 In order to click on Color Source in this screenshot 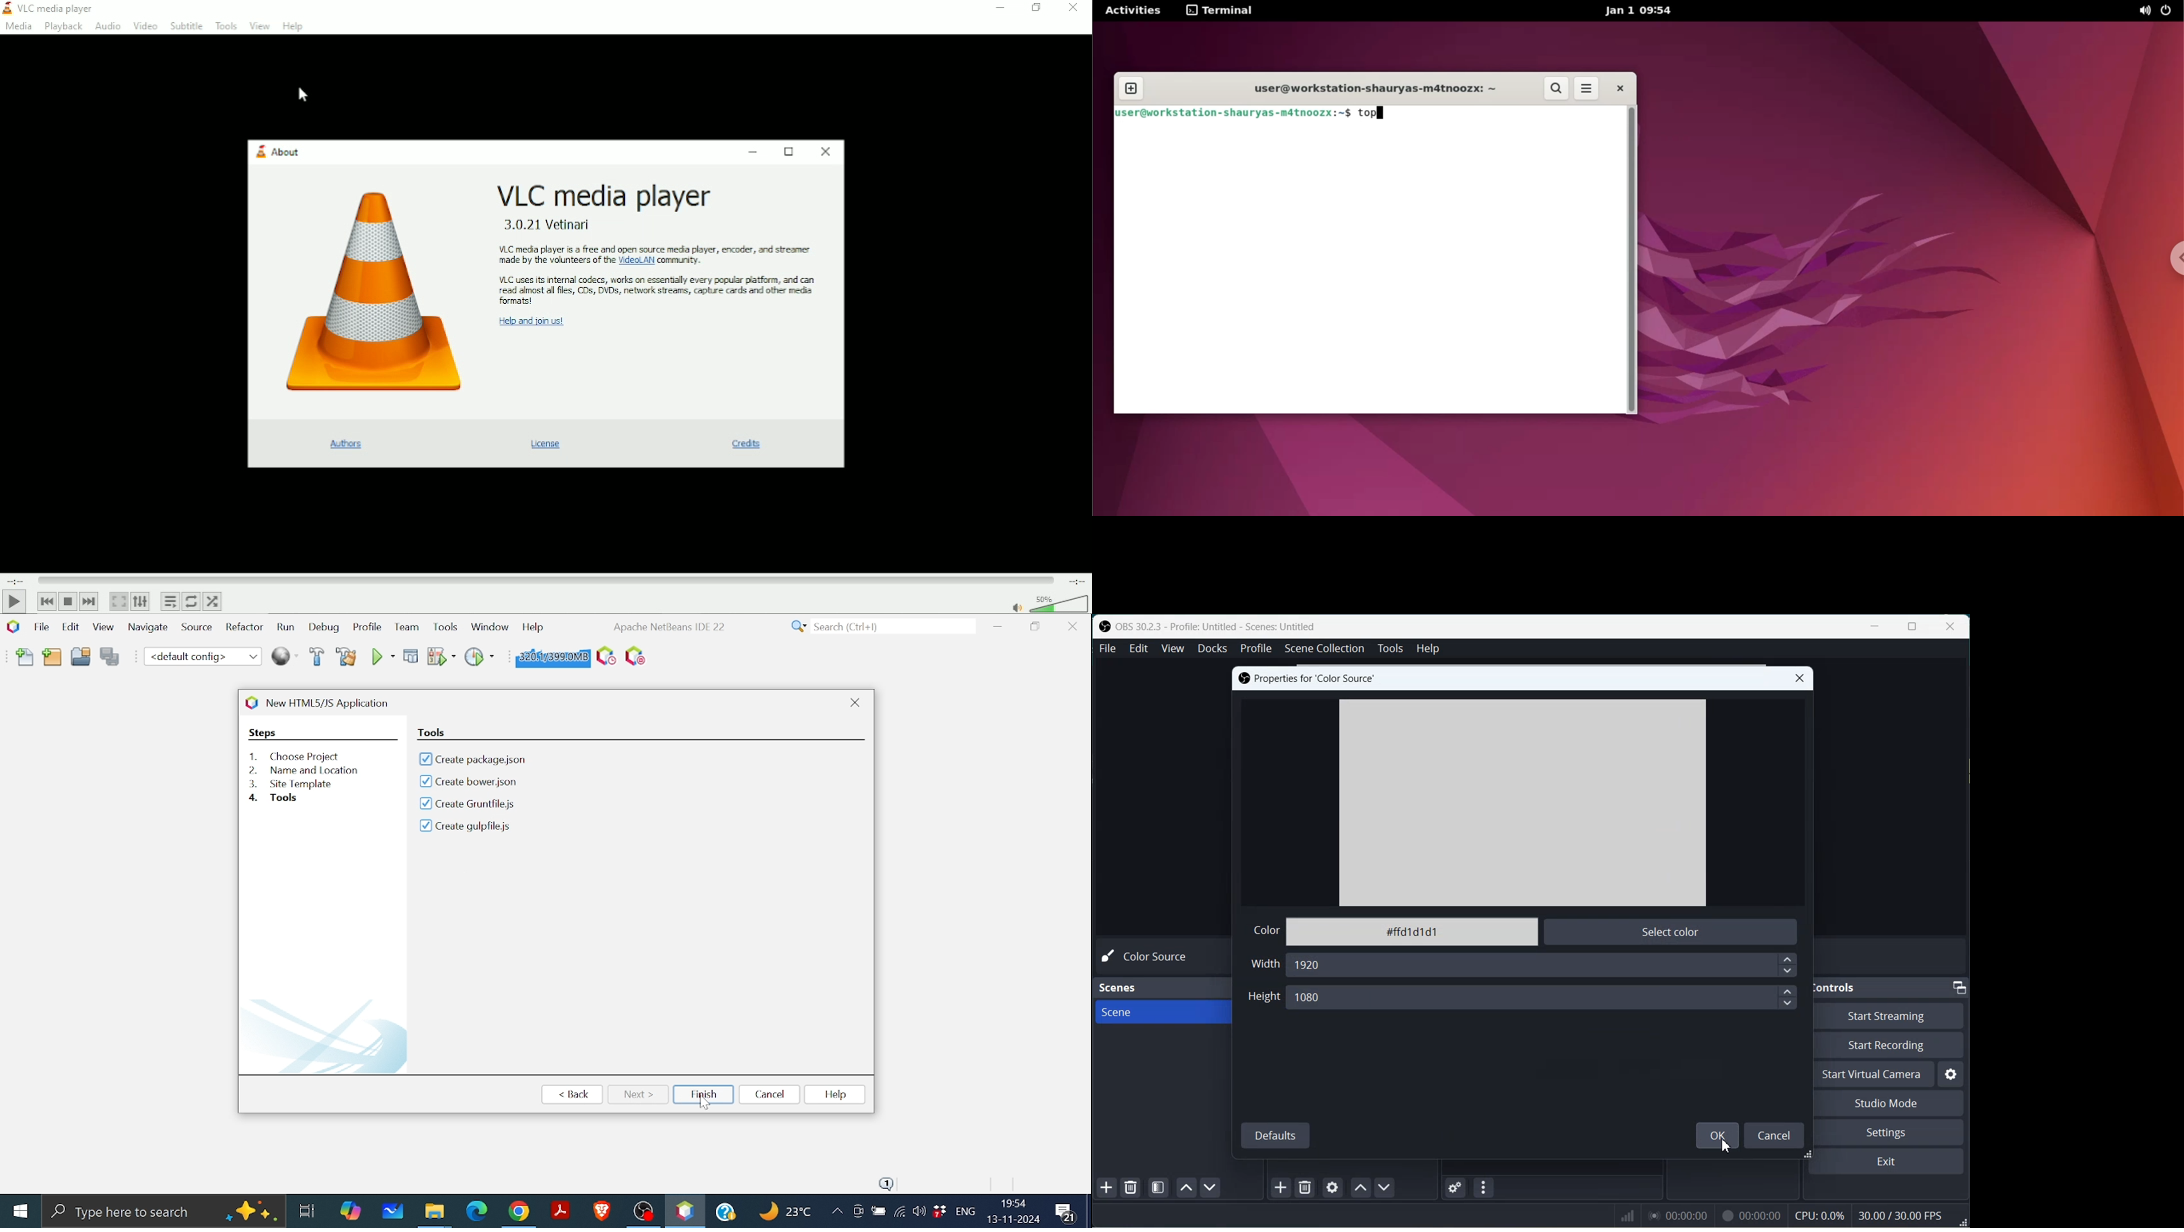, I will do `click(1150, 957)`.